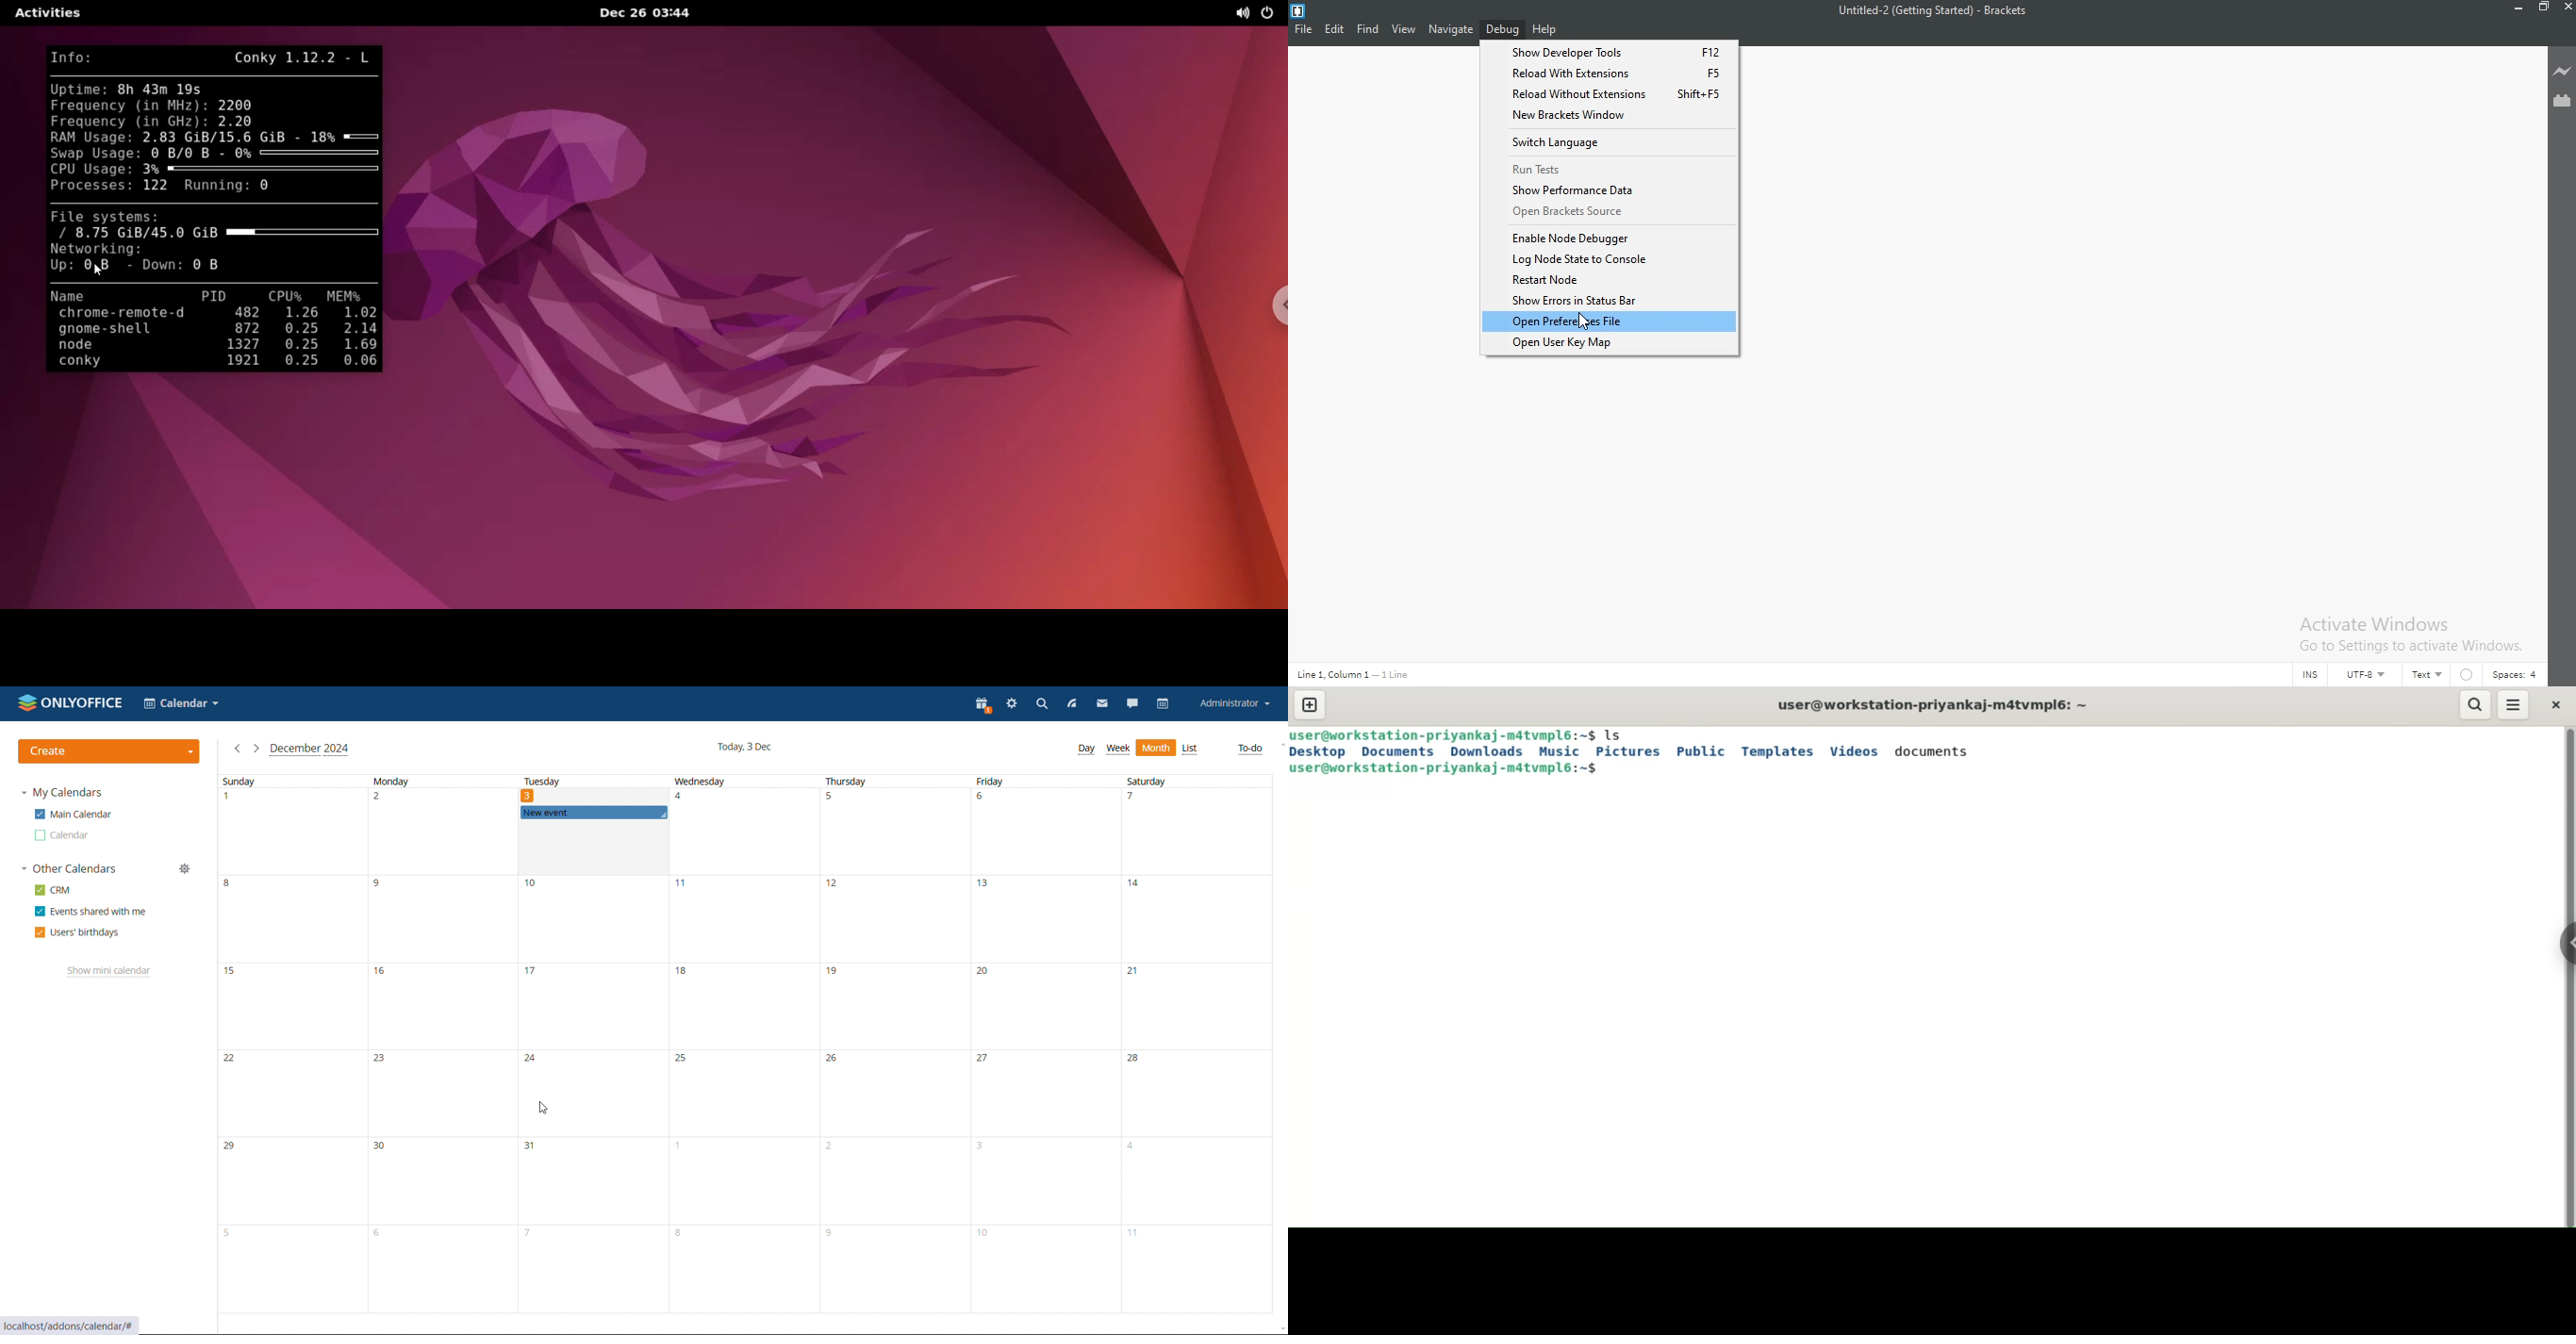 The image size is (2576, 1344). Describe the element at coordinates (744, 1007) in the screenshot. I see `date` at that location.